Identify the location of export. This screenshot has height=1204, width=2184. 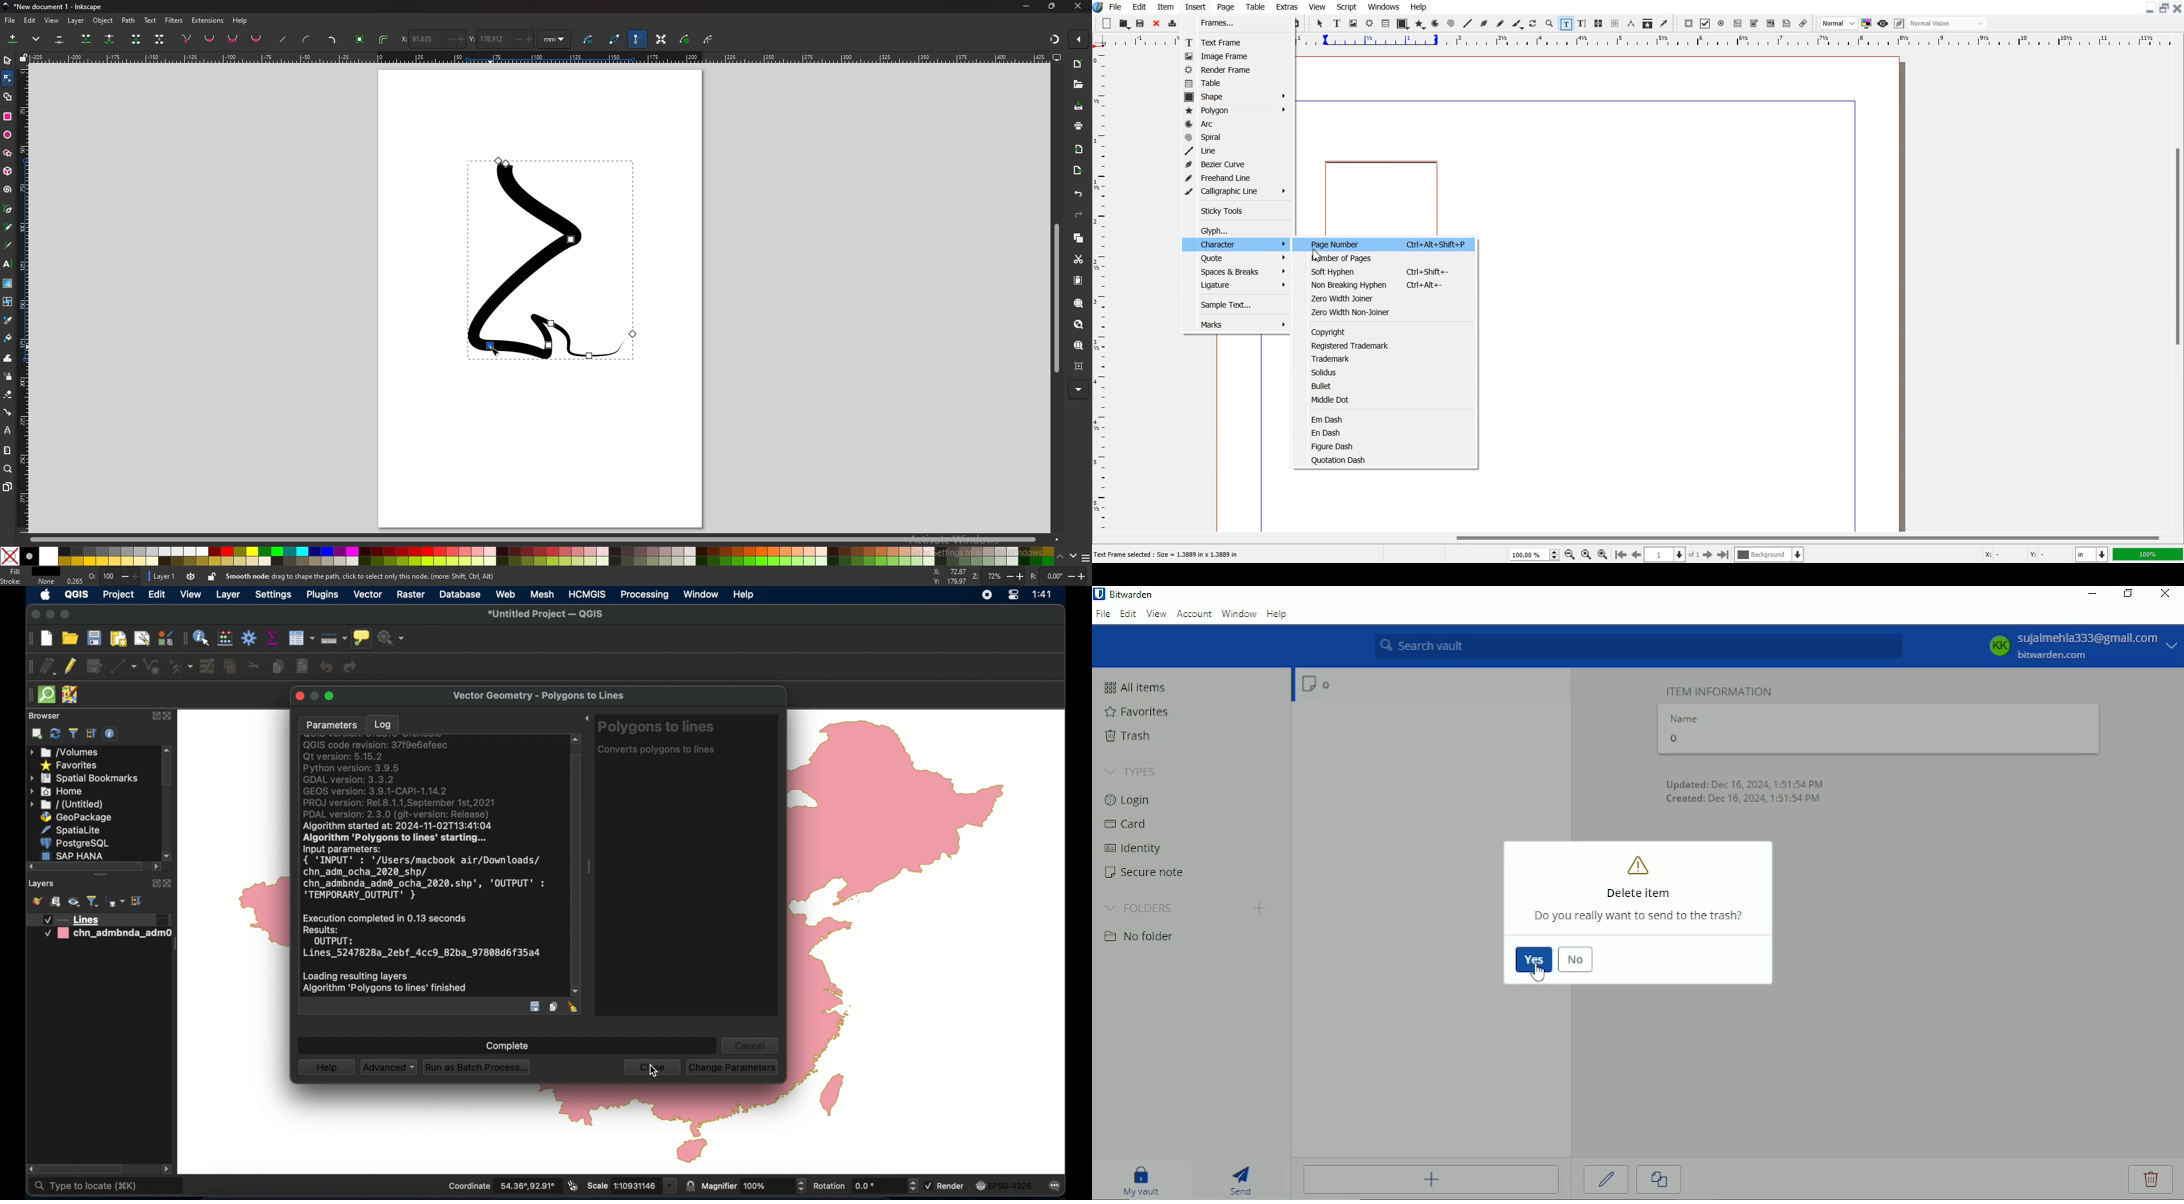
(1077, 170).